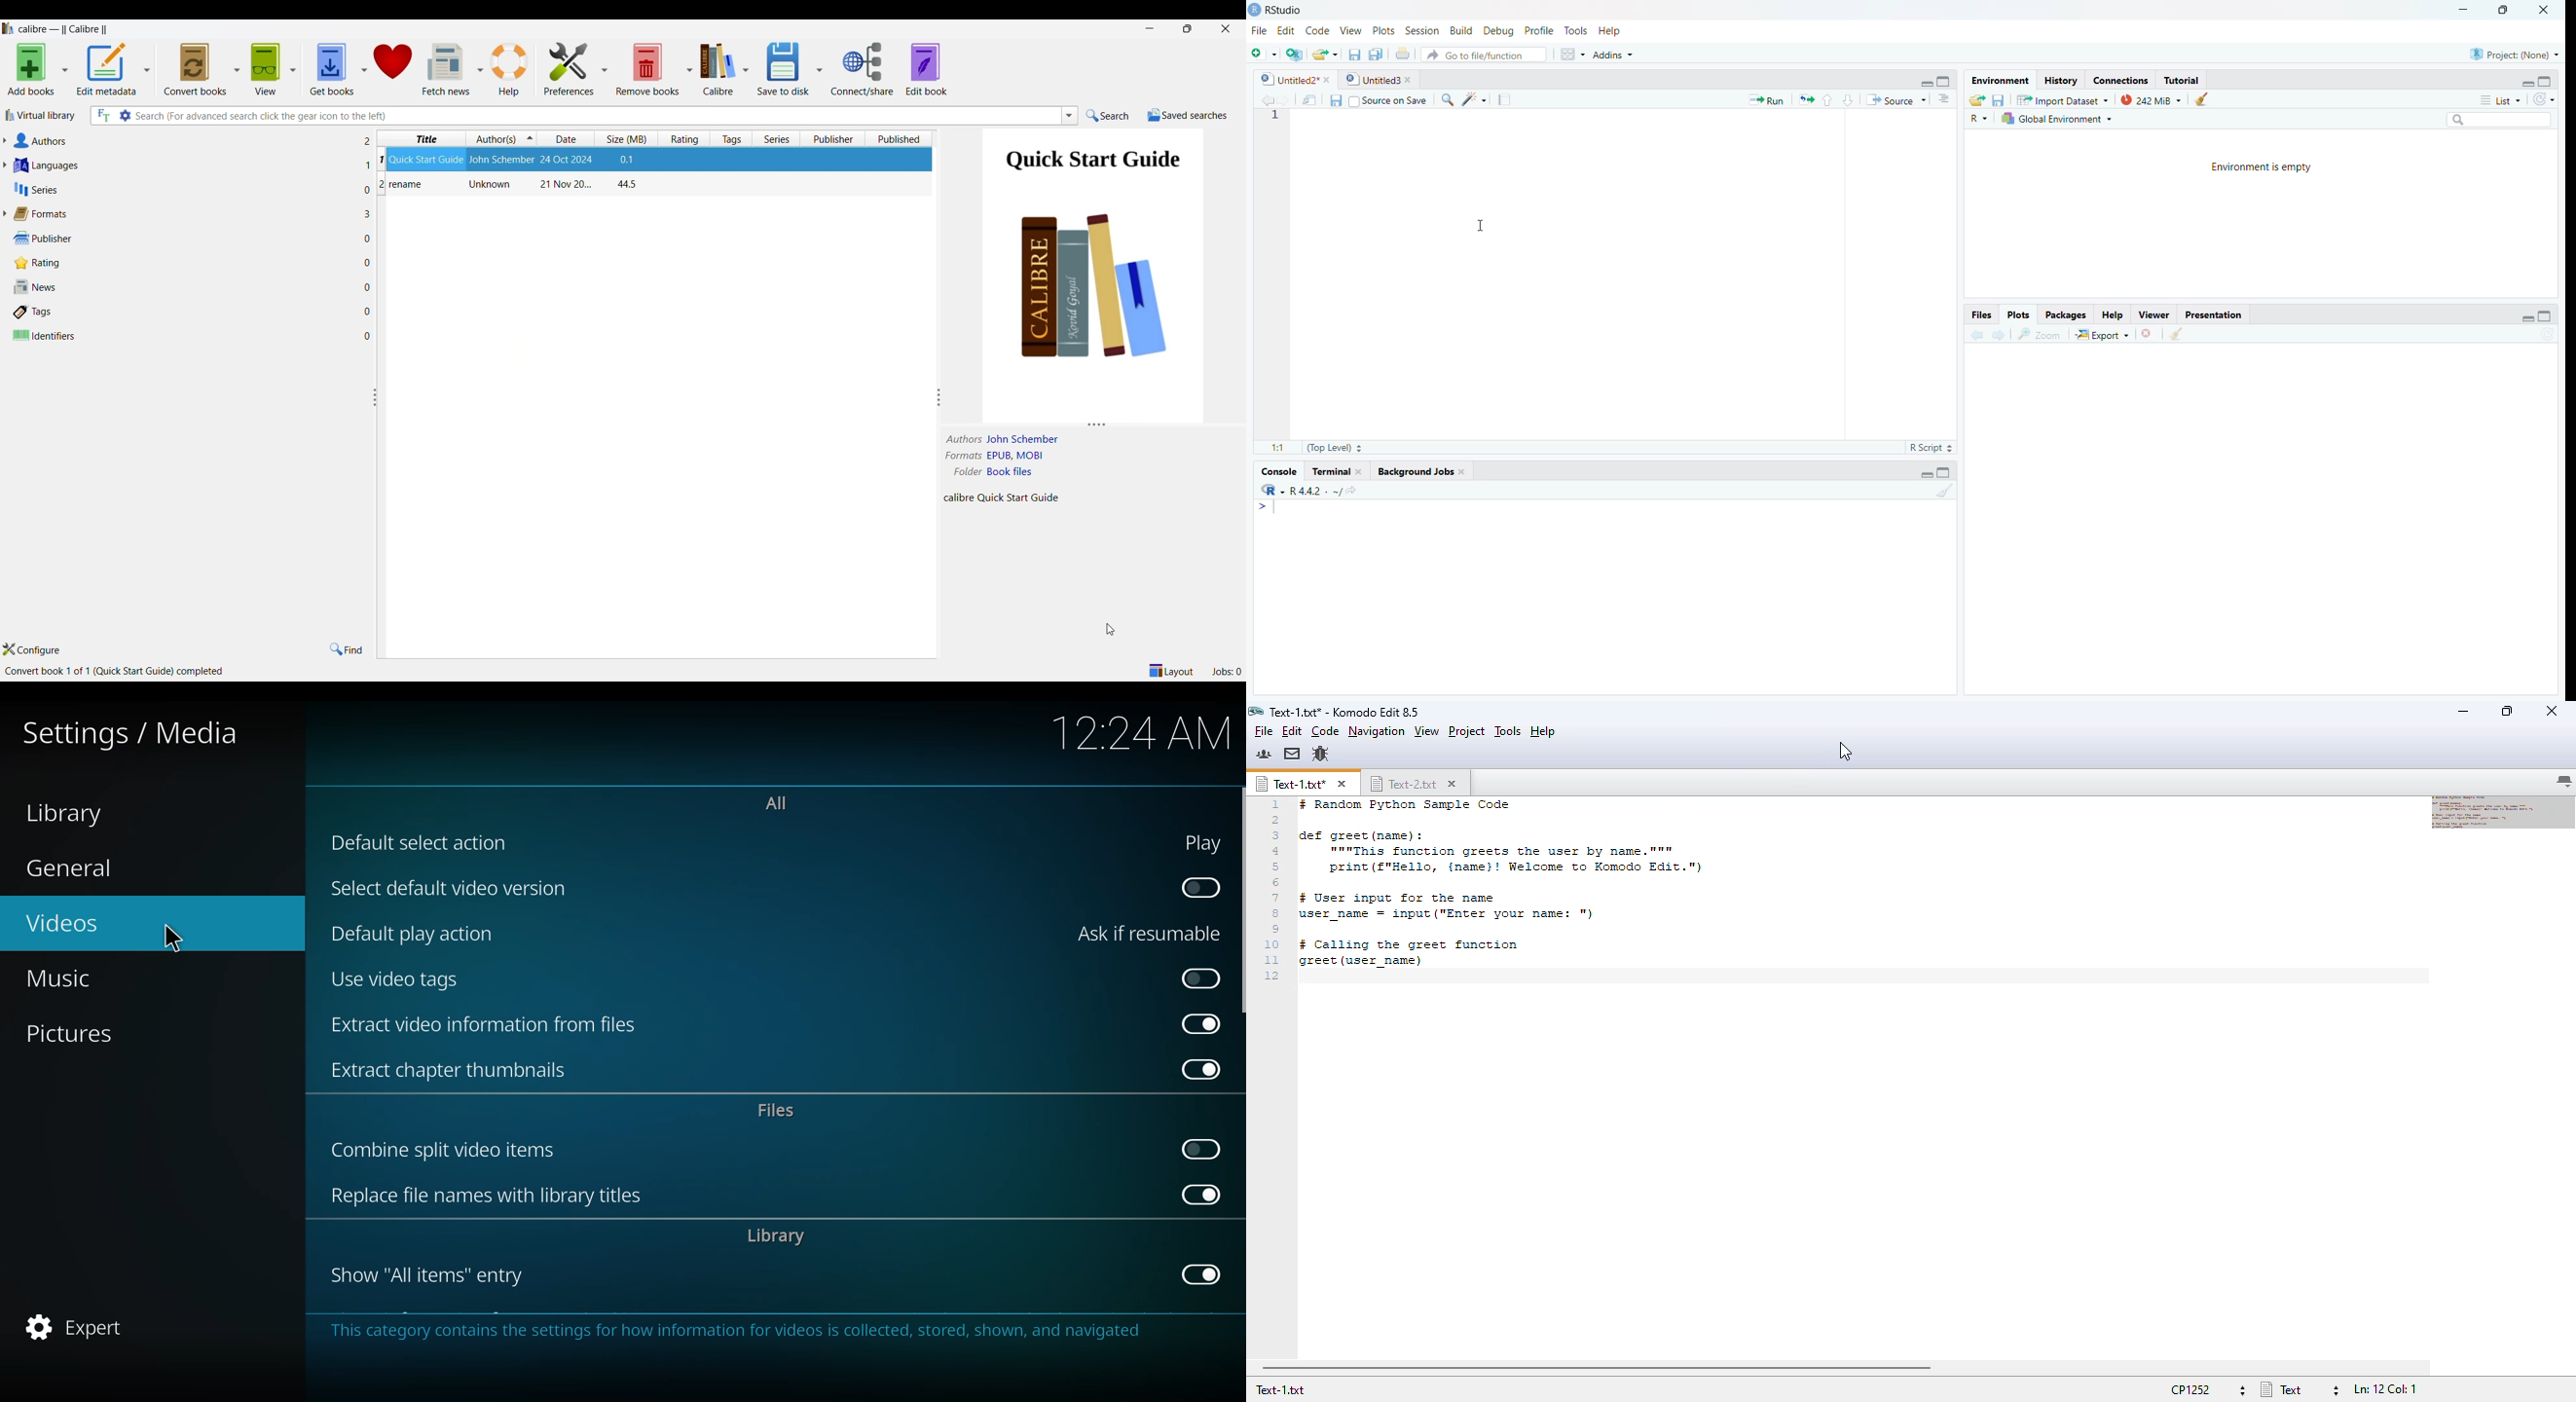  Describe the element at coordinates (487, 1024) in the screenshot. I see `extract video info from files` at that location.